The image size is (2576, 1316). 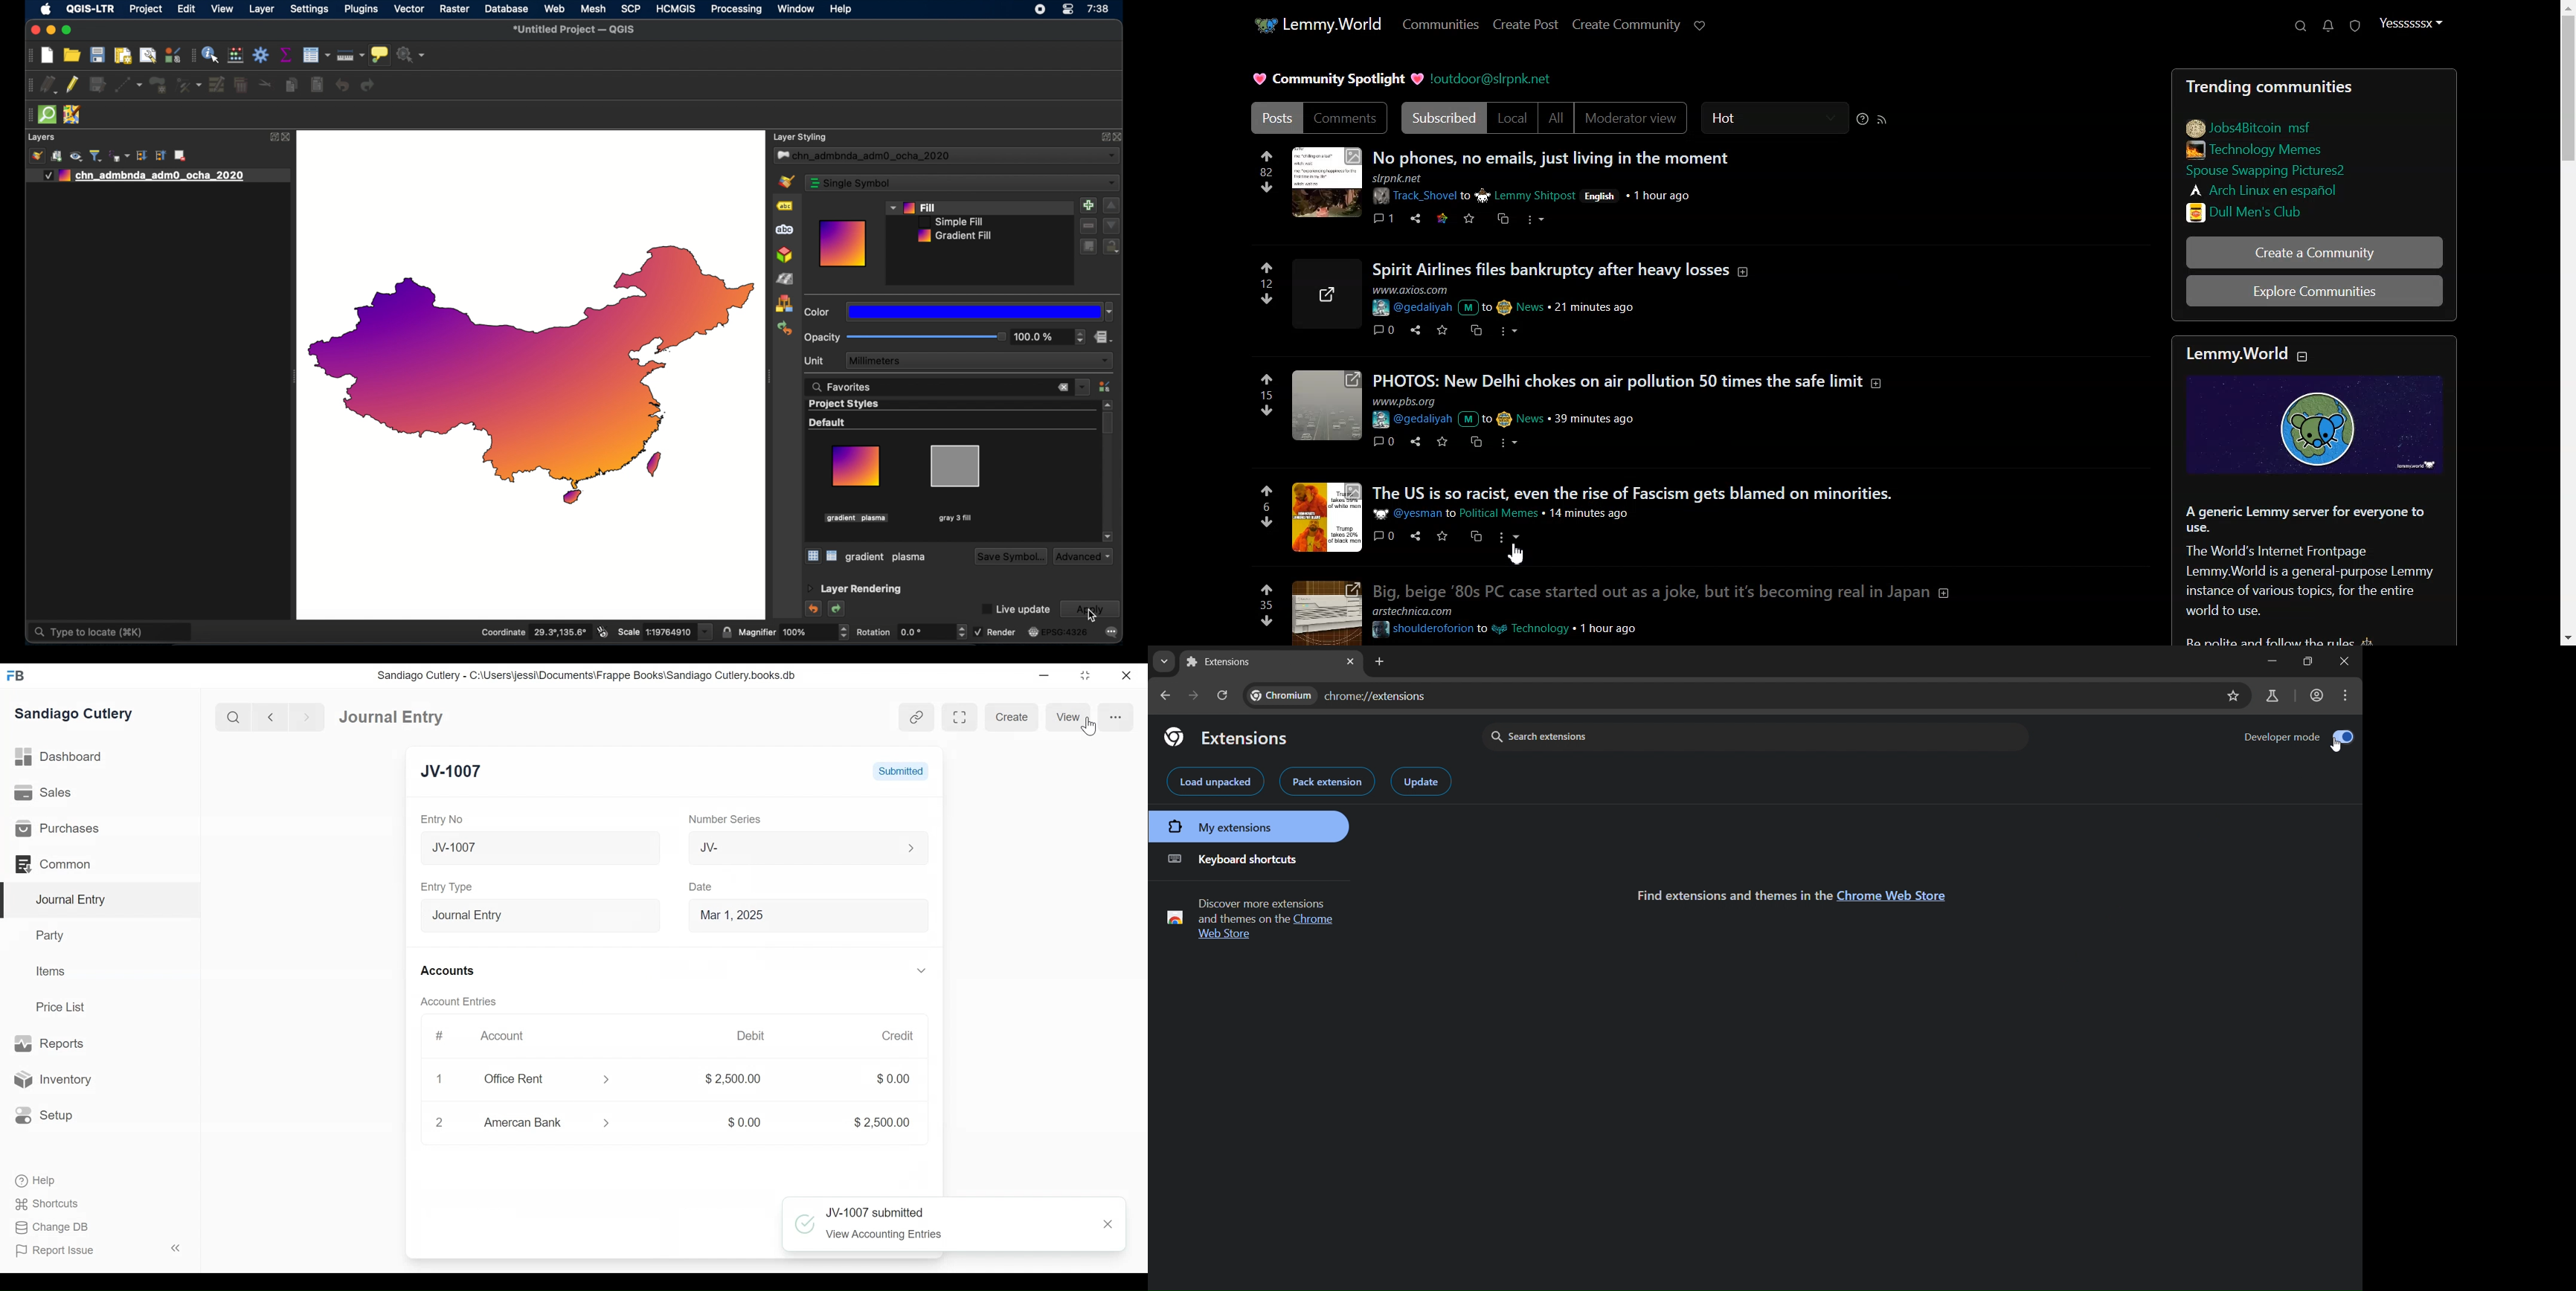 I want to click on Local, so click(x=1513, y=118).